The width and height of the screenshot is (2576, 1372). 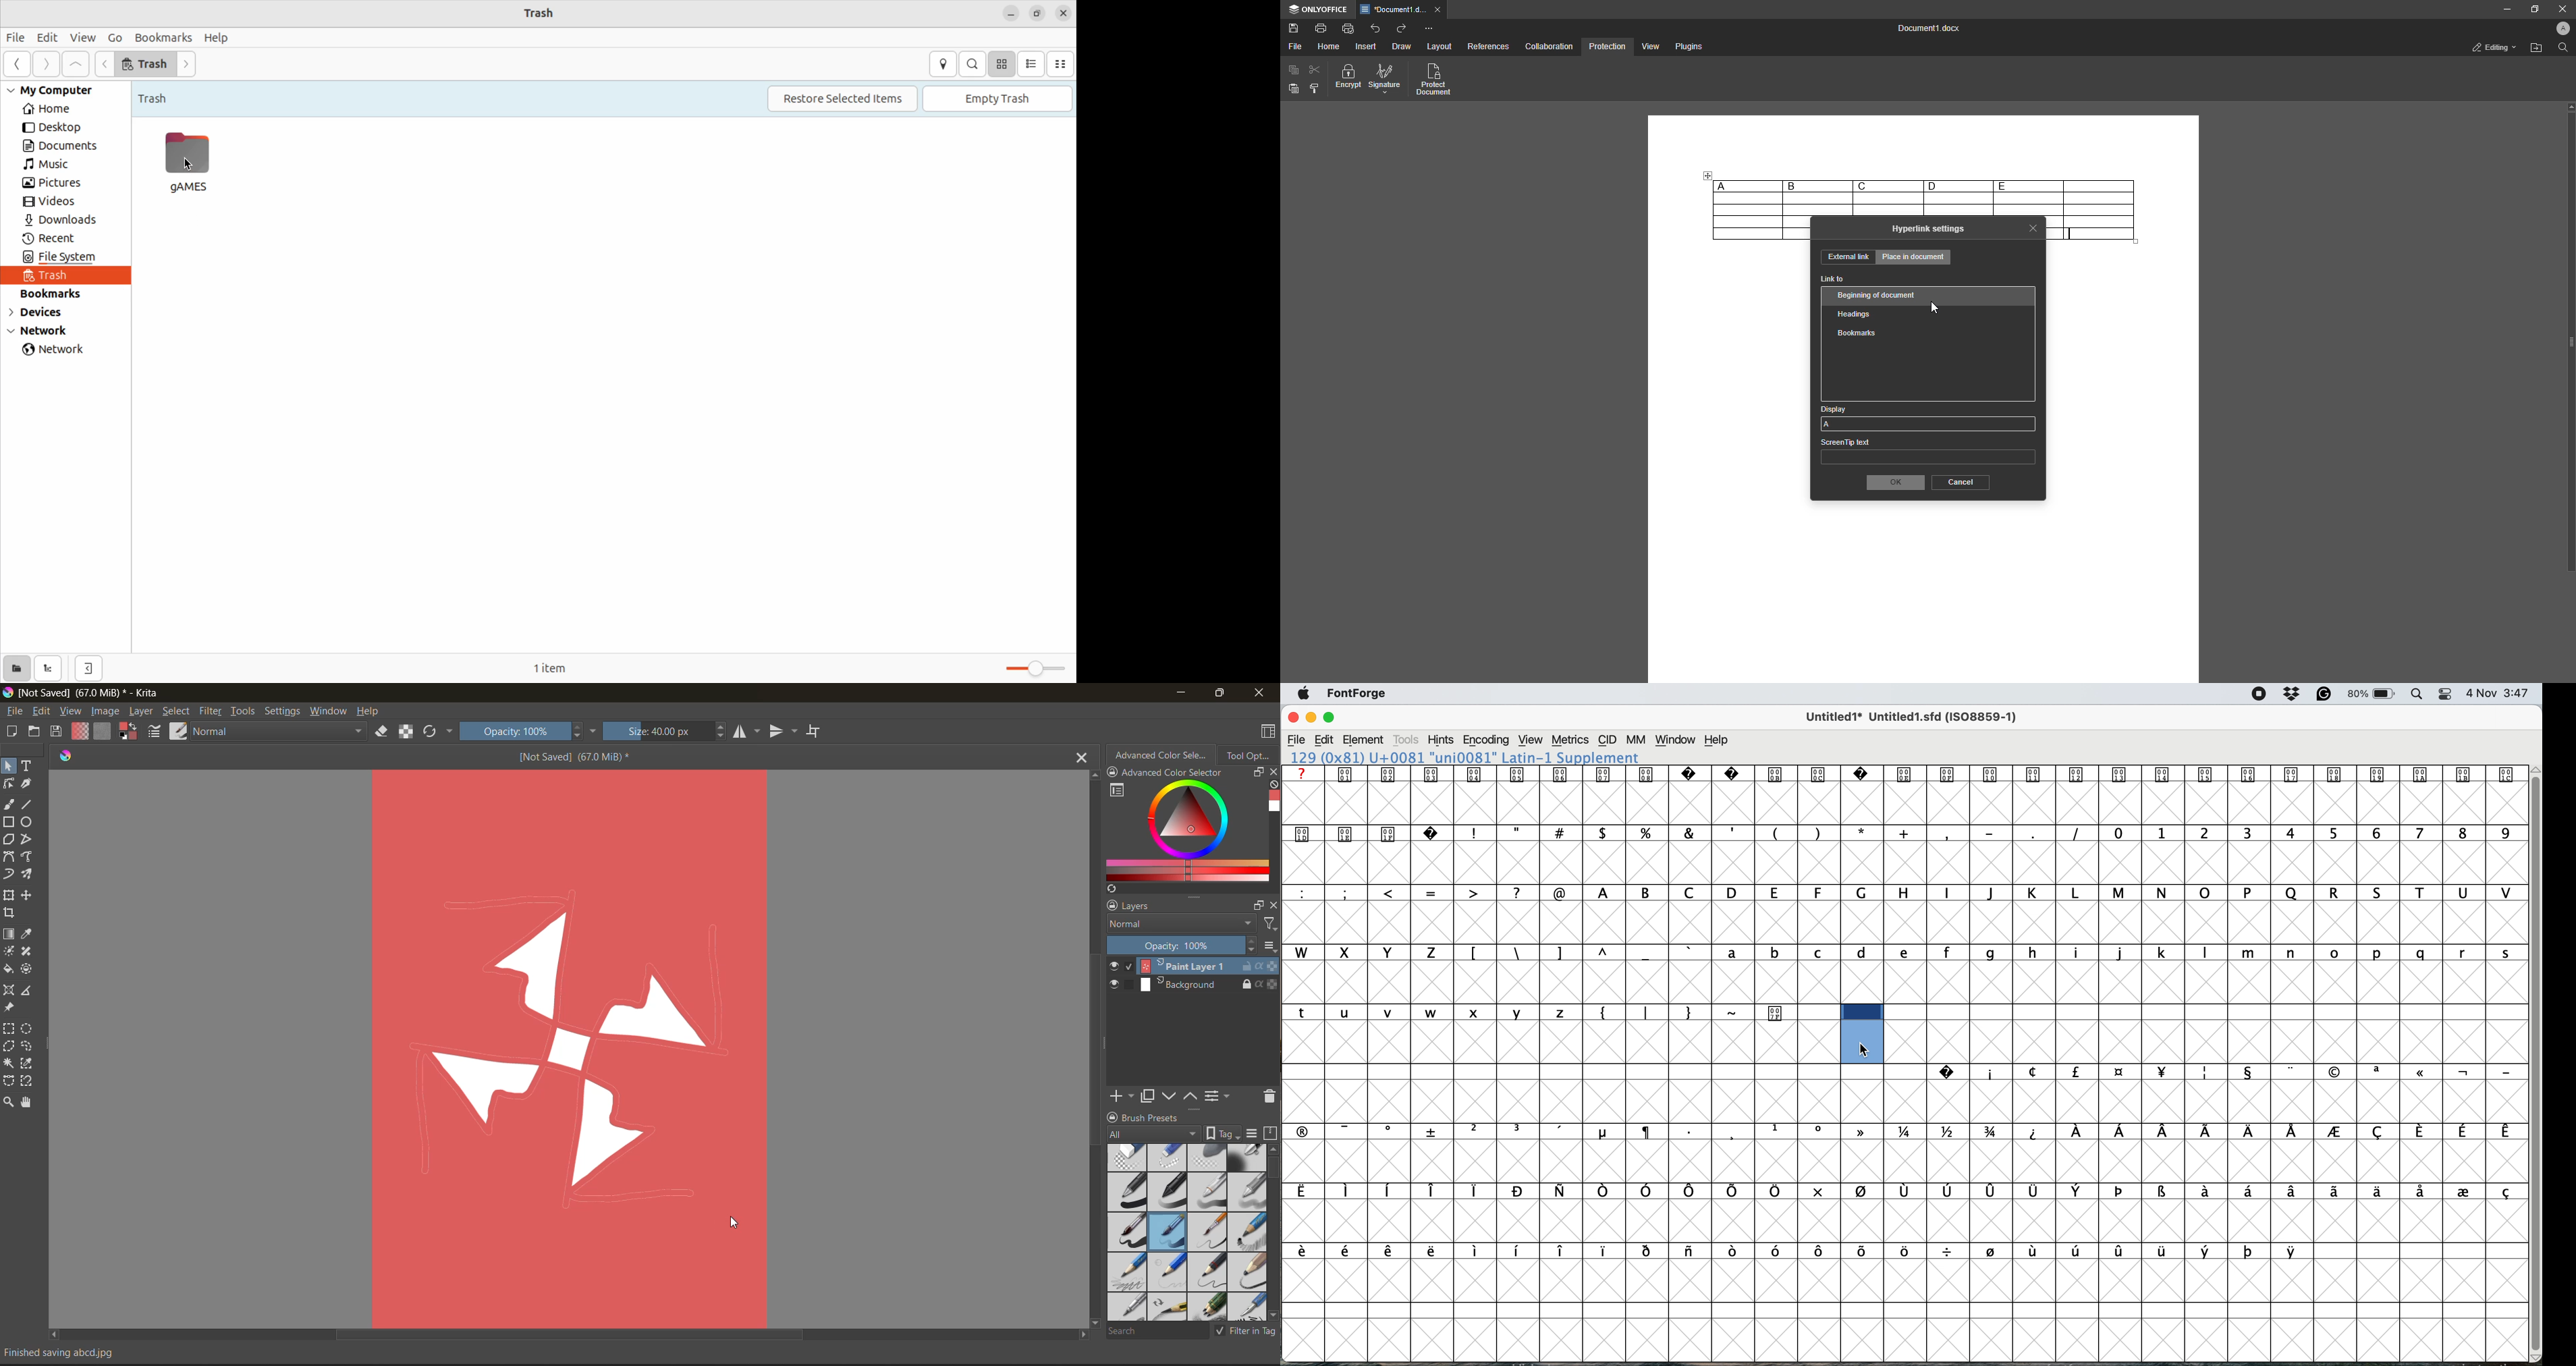 What do you see at coordinates (1925, 30) in the screenshot?
I see `Document 1` at bounding box center [1925, 30].